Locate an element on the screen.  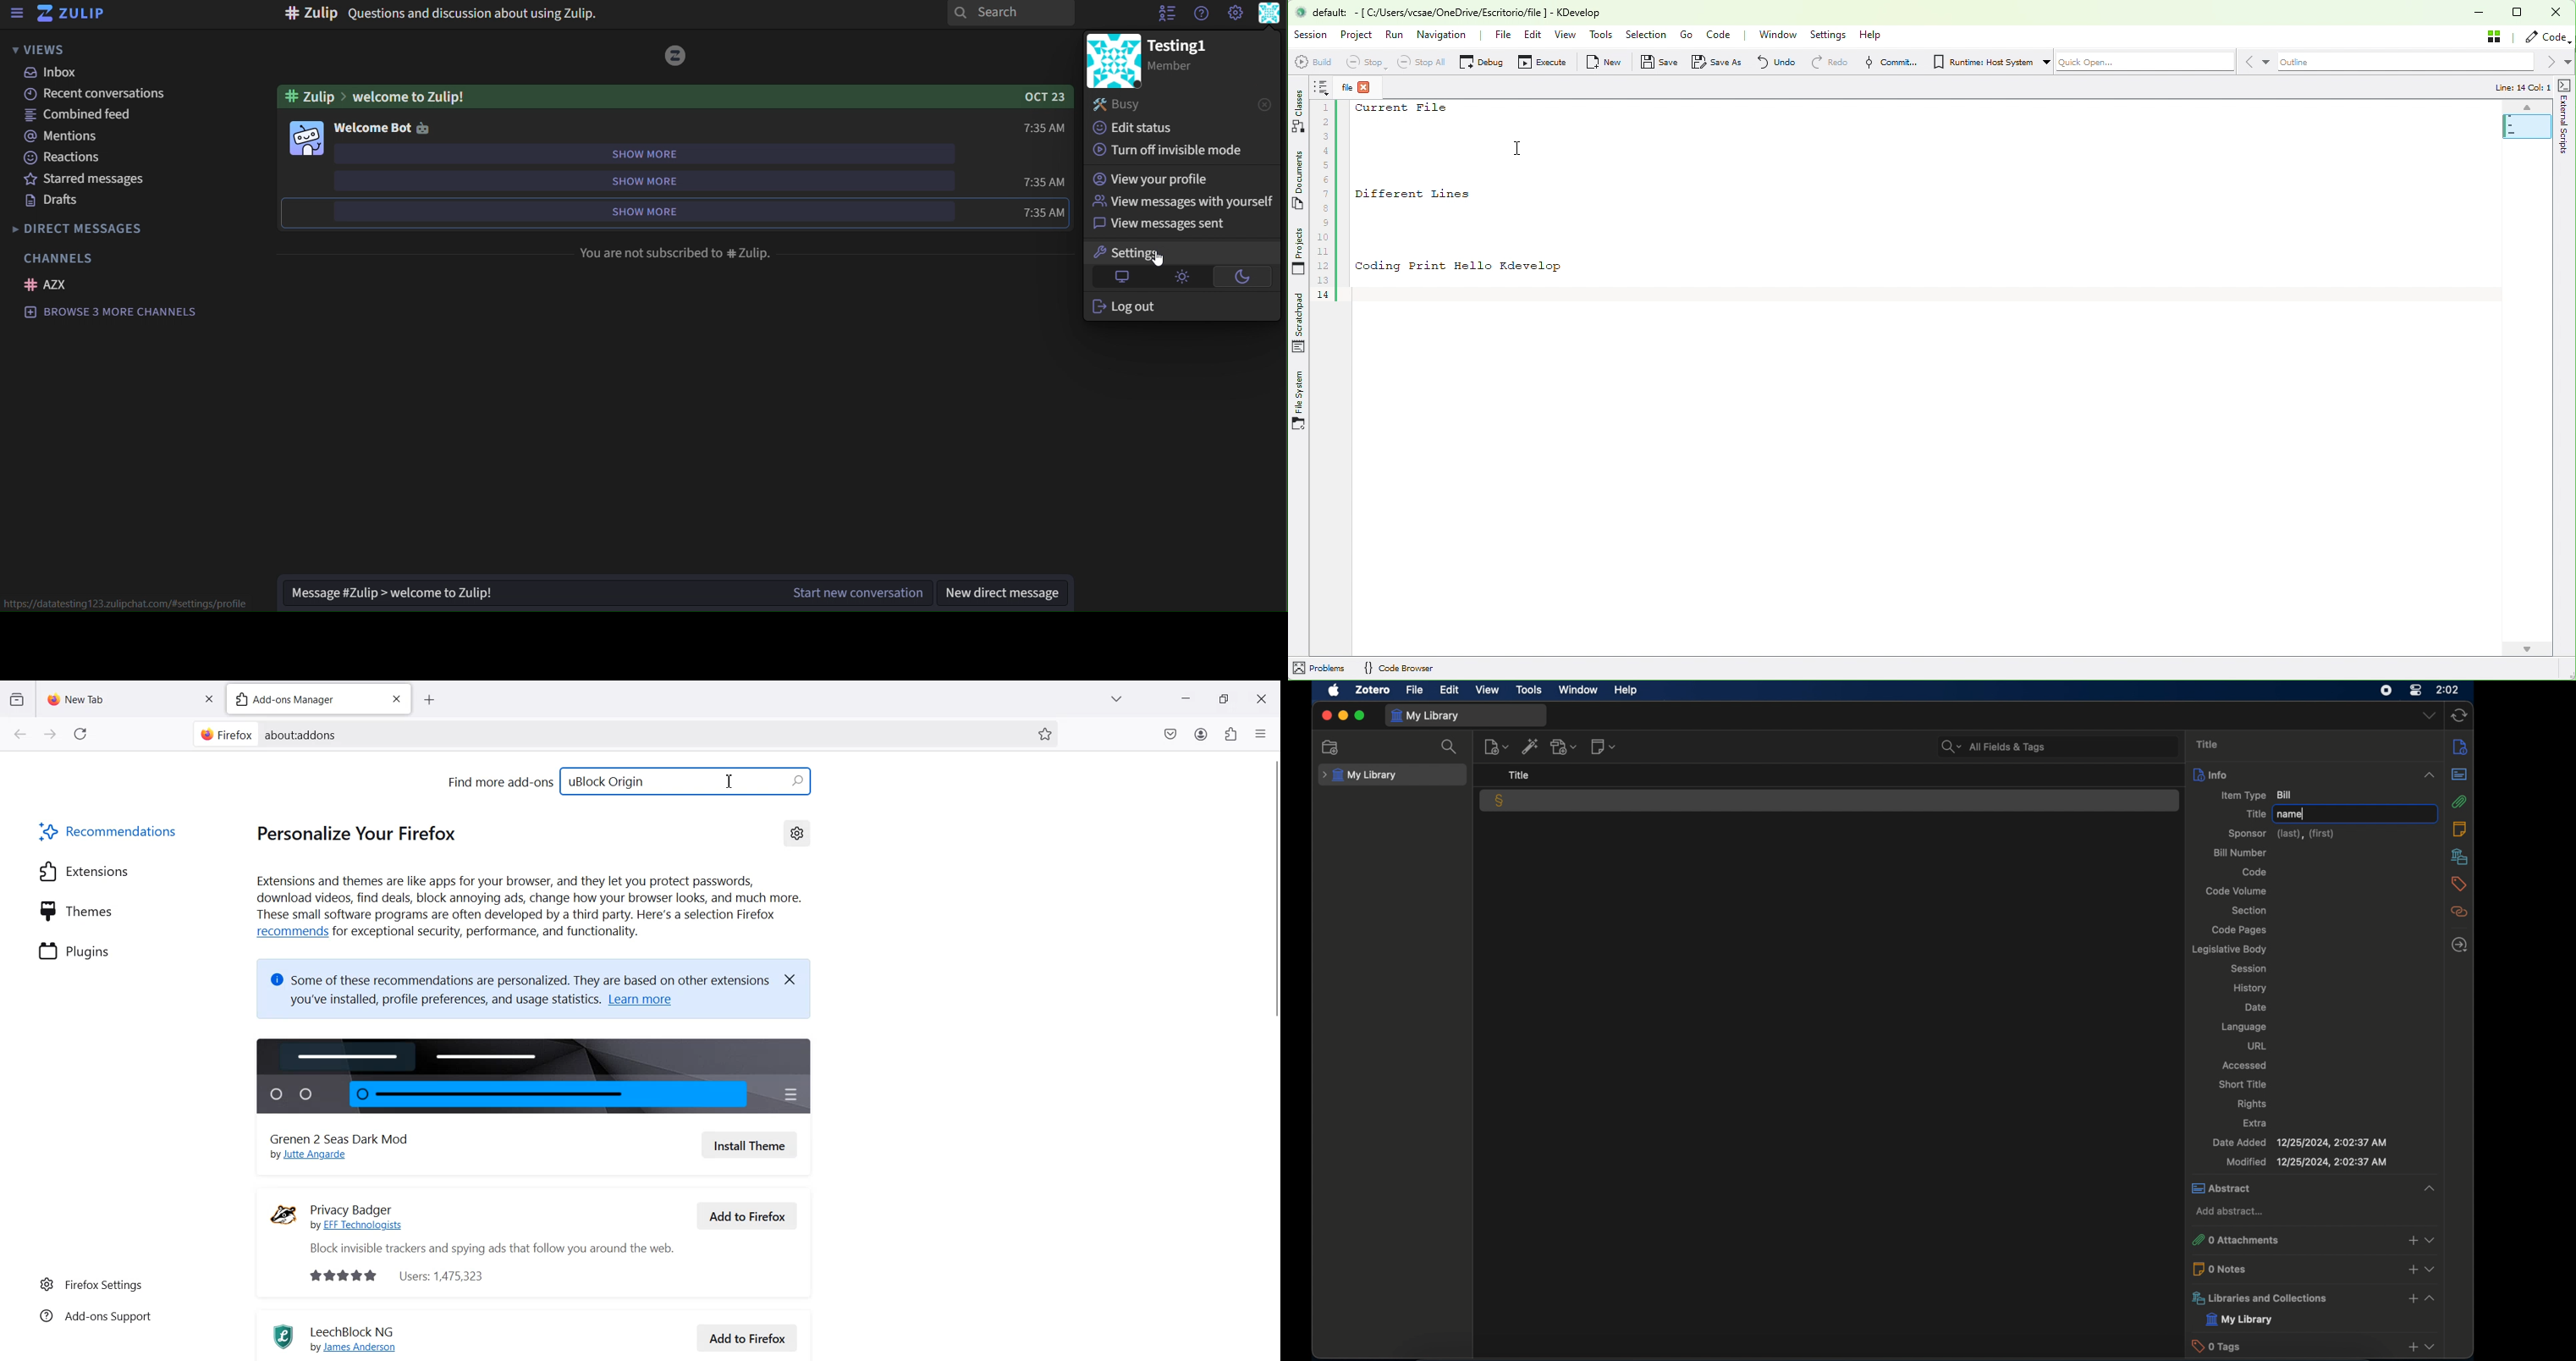
AZX is located at coordinates (45, 284).